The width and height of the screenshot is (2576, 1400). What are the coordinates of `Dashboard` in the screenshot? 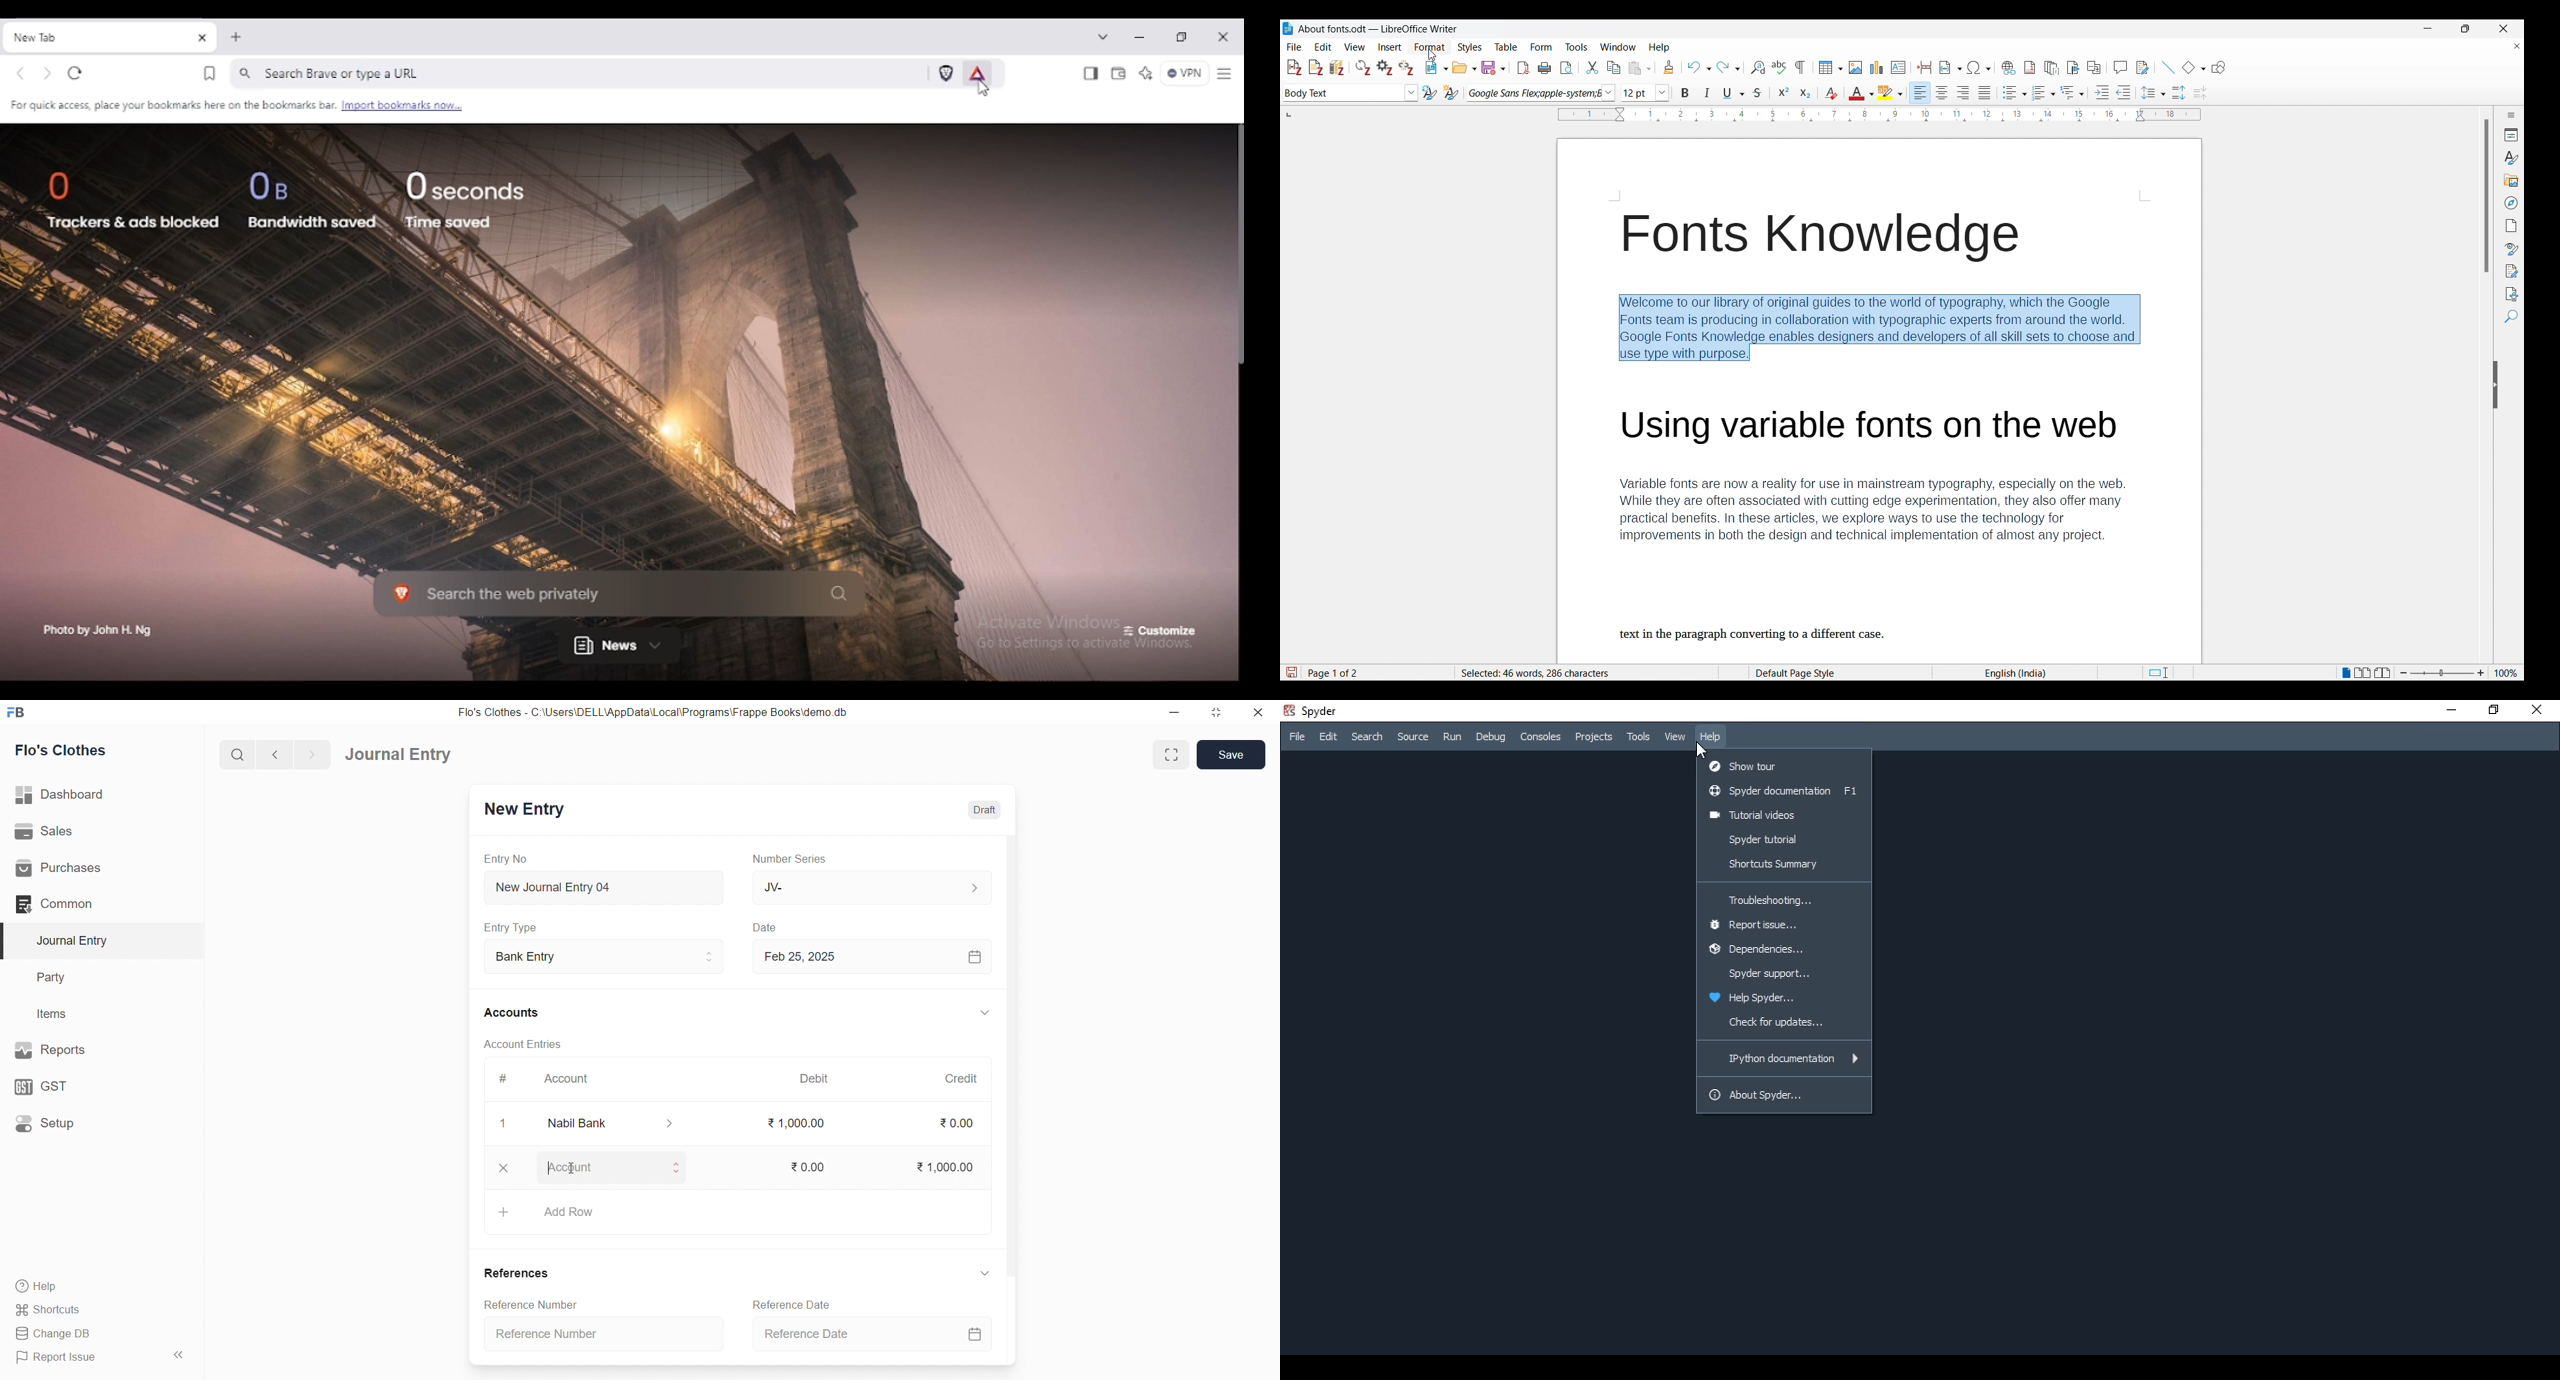 It's located at (98, 795).